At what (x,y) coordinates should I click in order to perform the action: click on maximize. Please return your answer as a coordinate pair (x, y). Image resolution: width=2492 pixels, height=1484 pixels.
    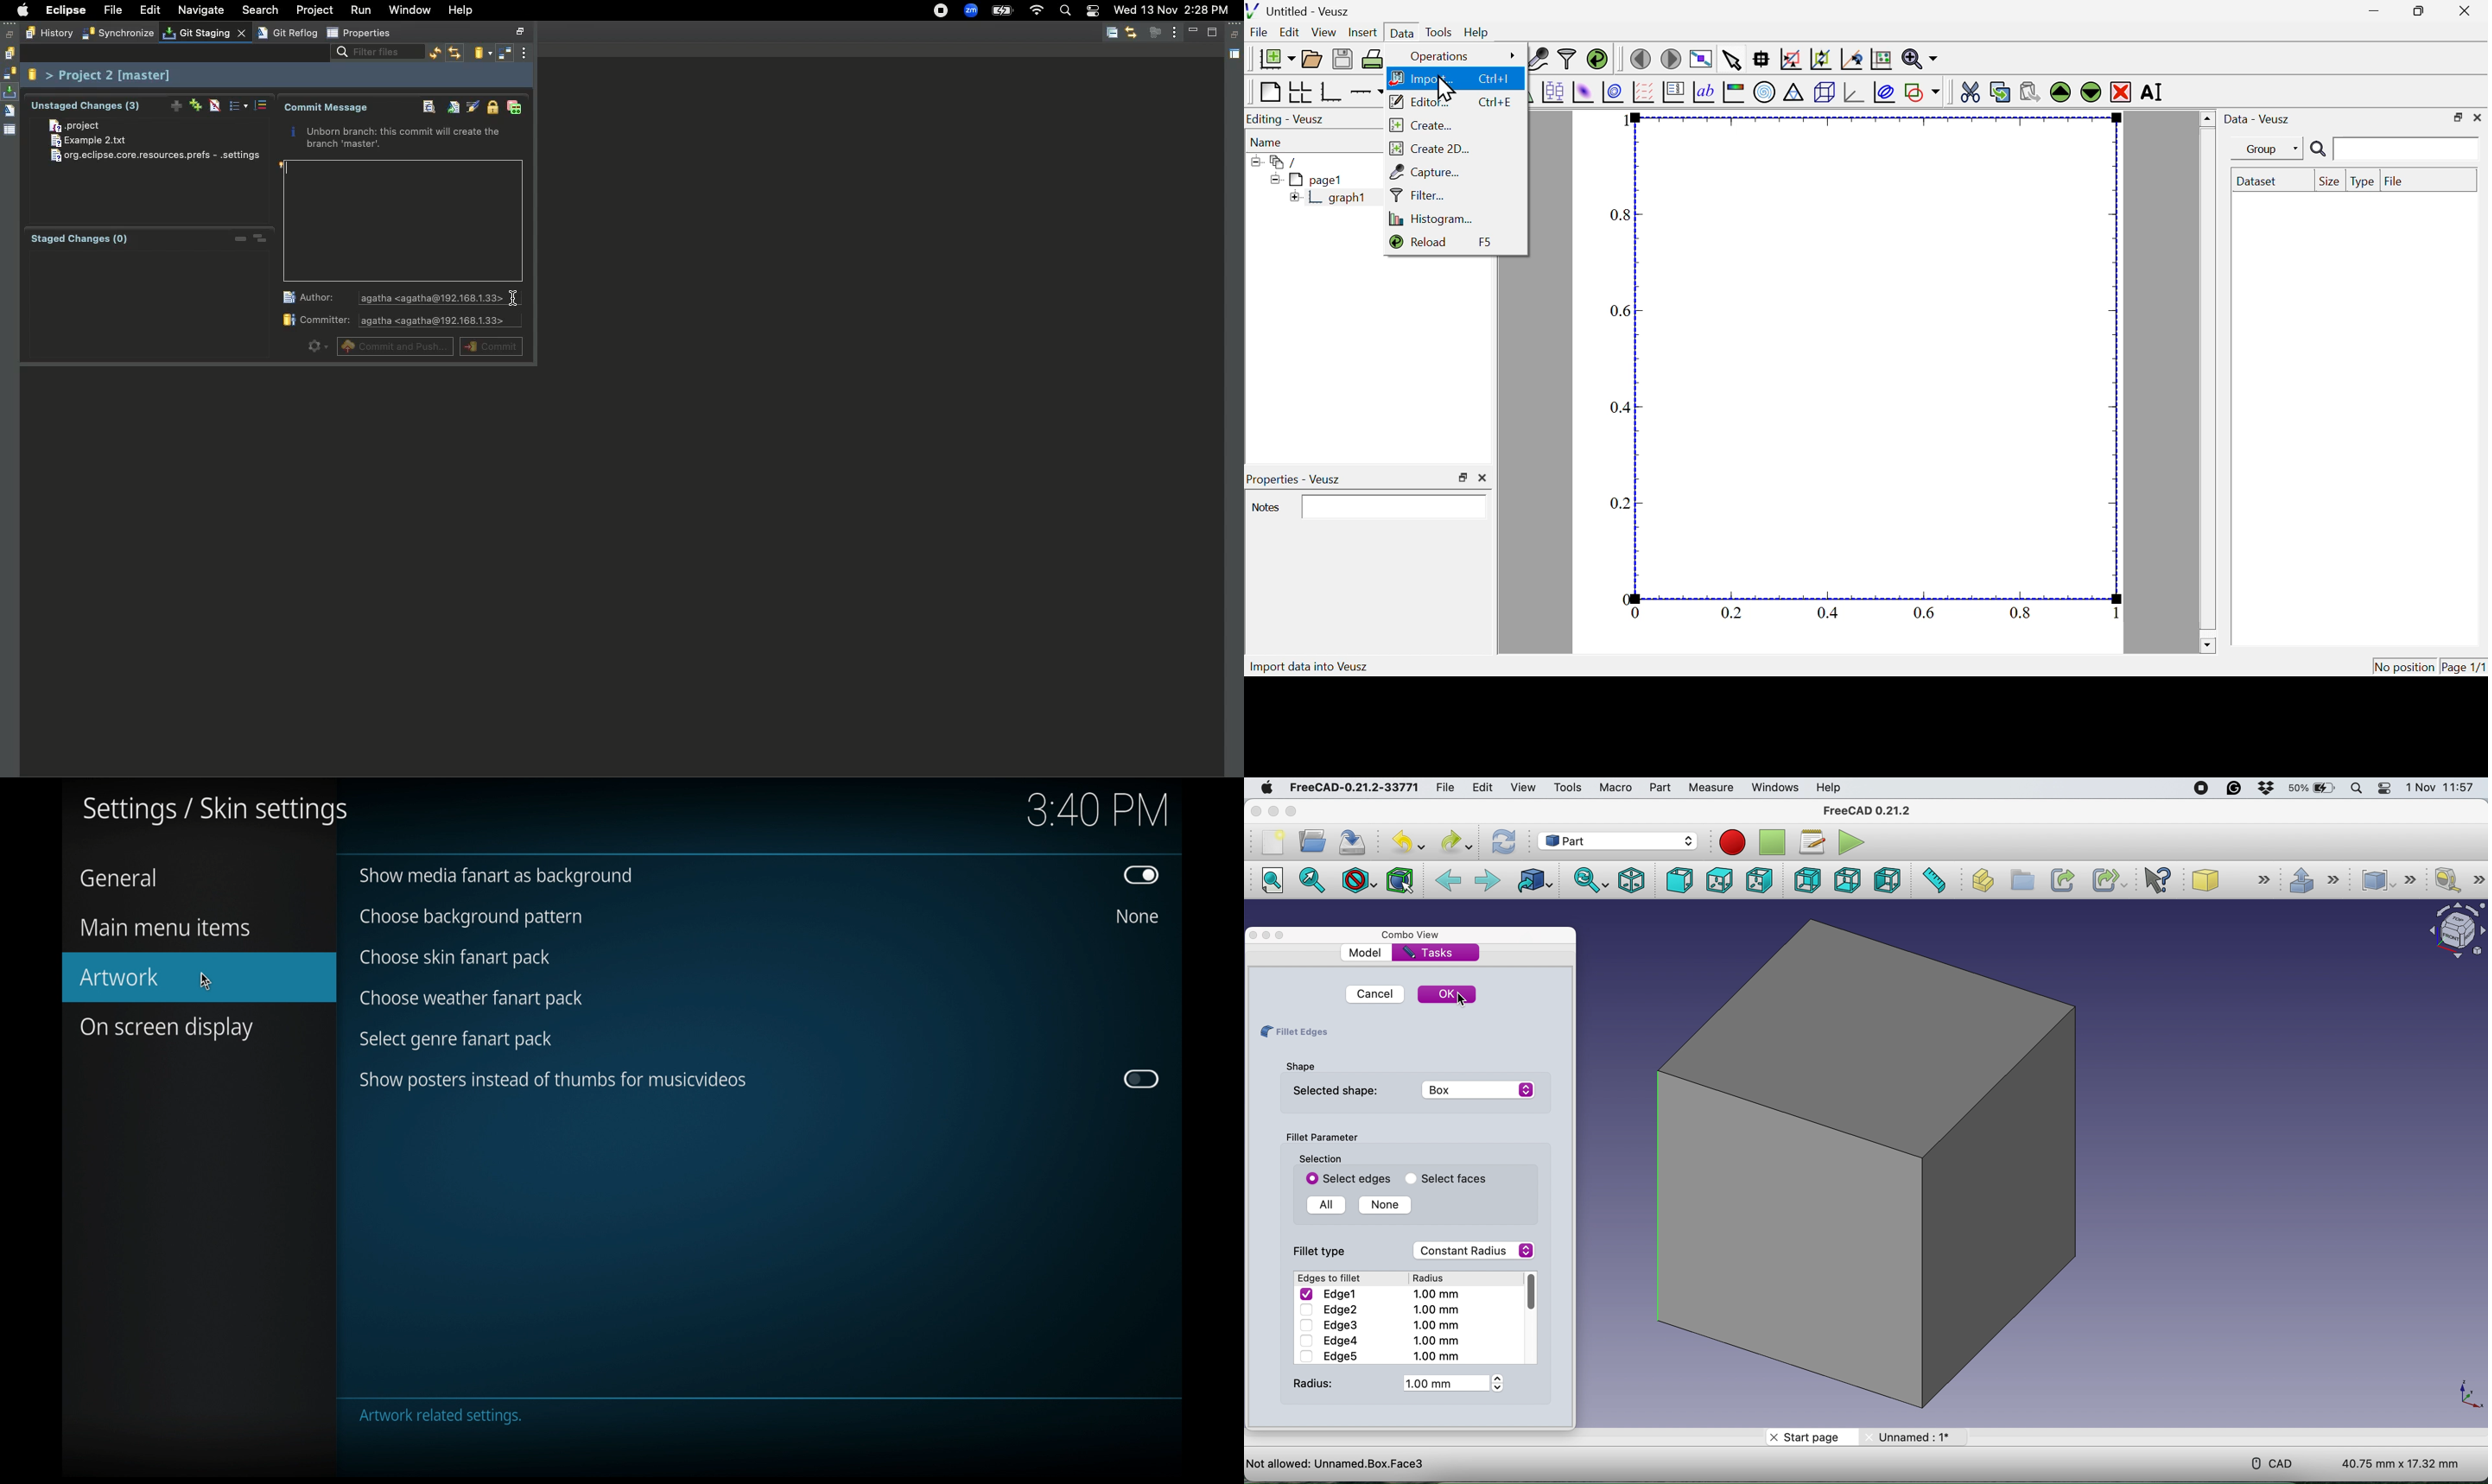
    Looking at the image, I should click on (1462, 477).